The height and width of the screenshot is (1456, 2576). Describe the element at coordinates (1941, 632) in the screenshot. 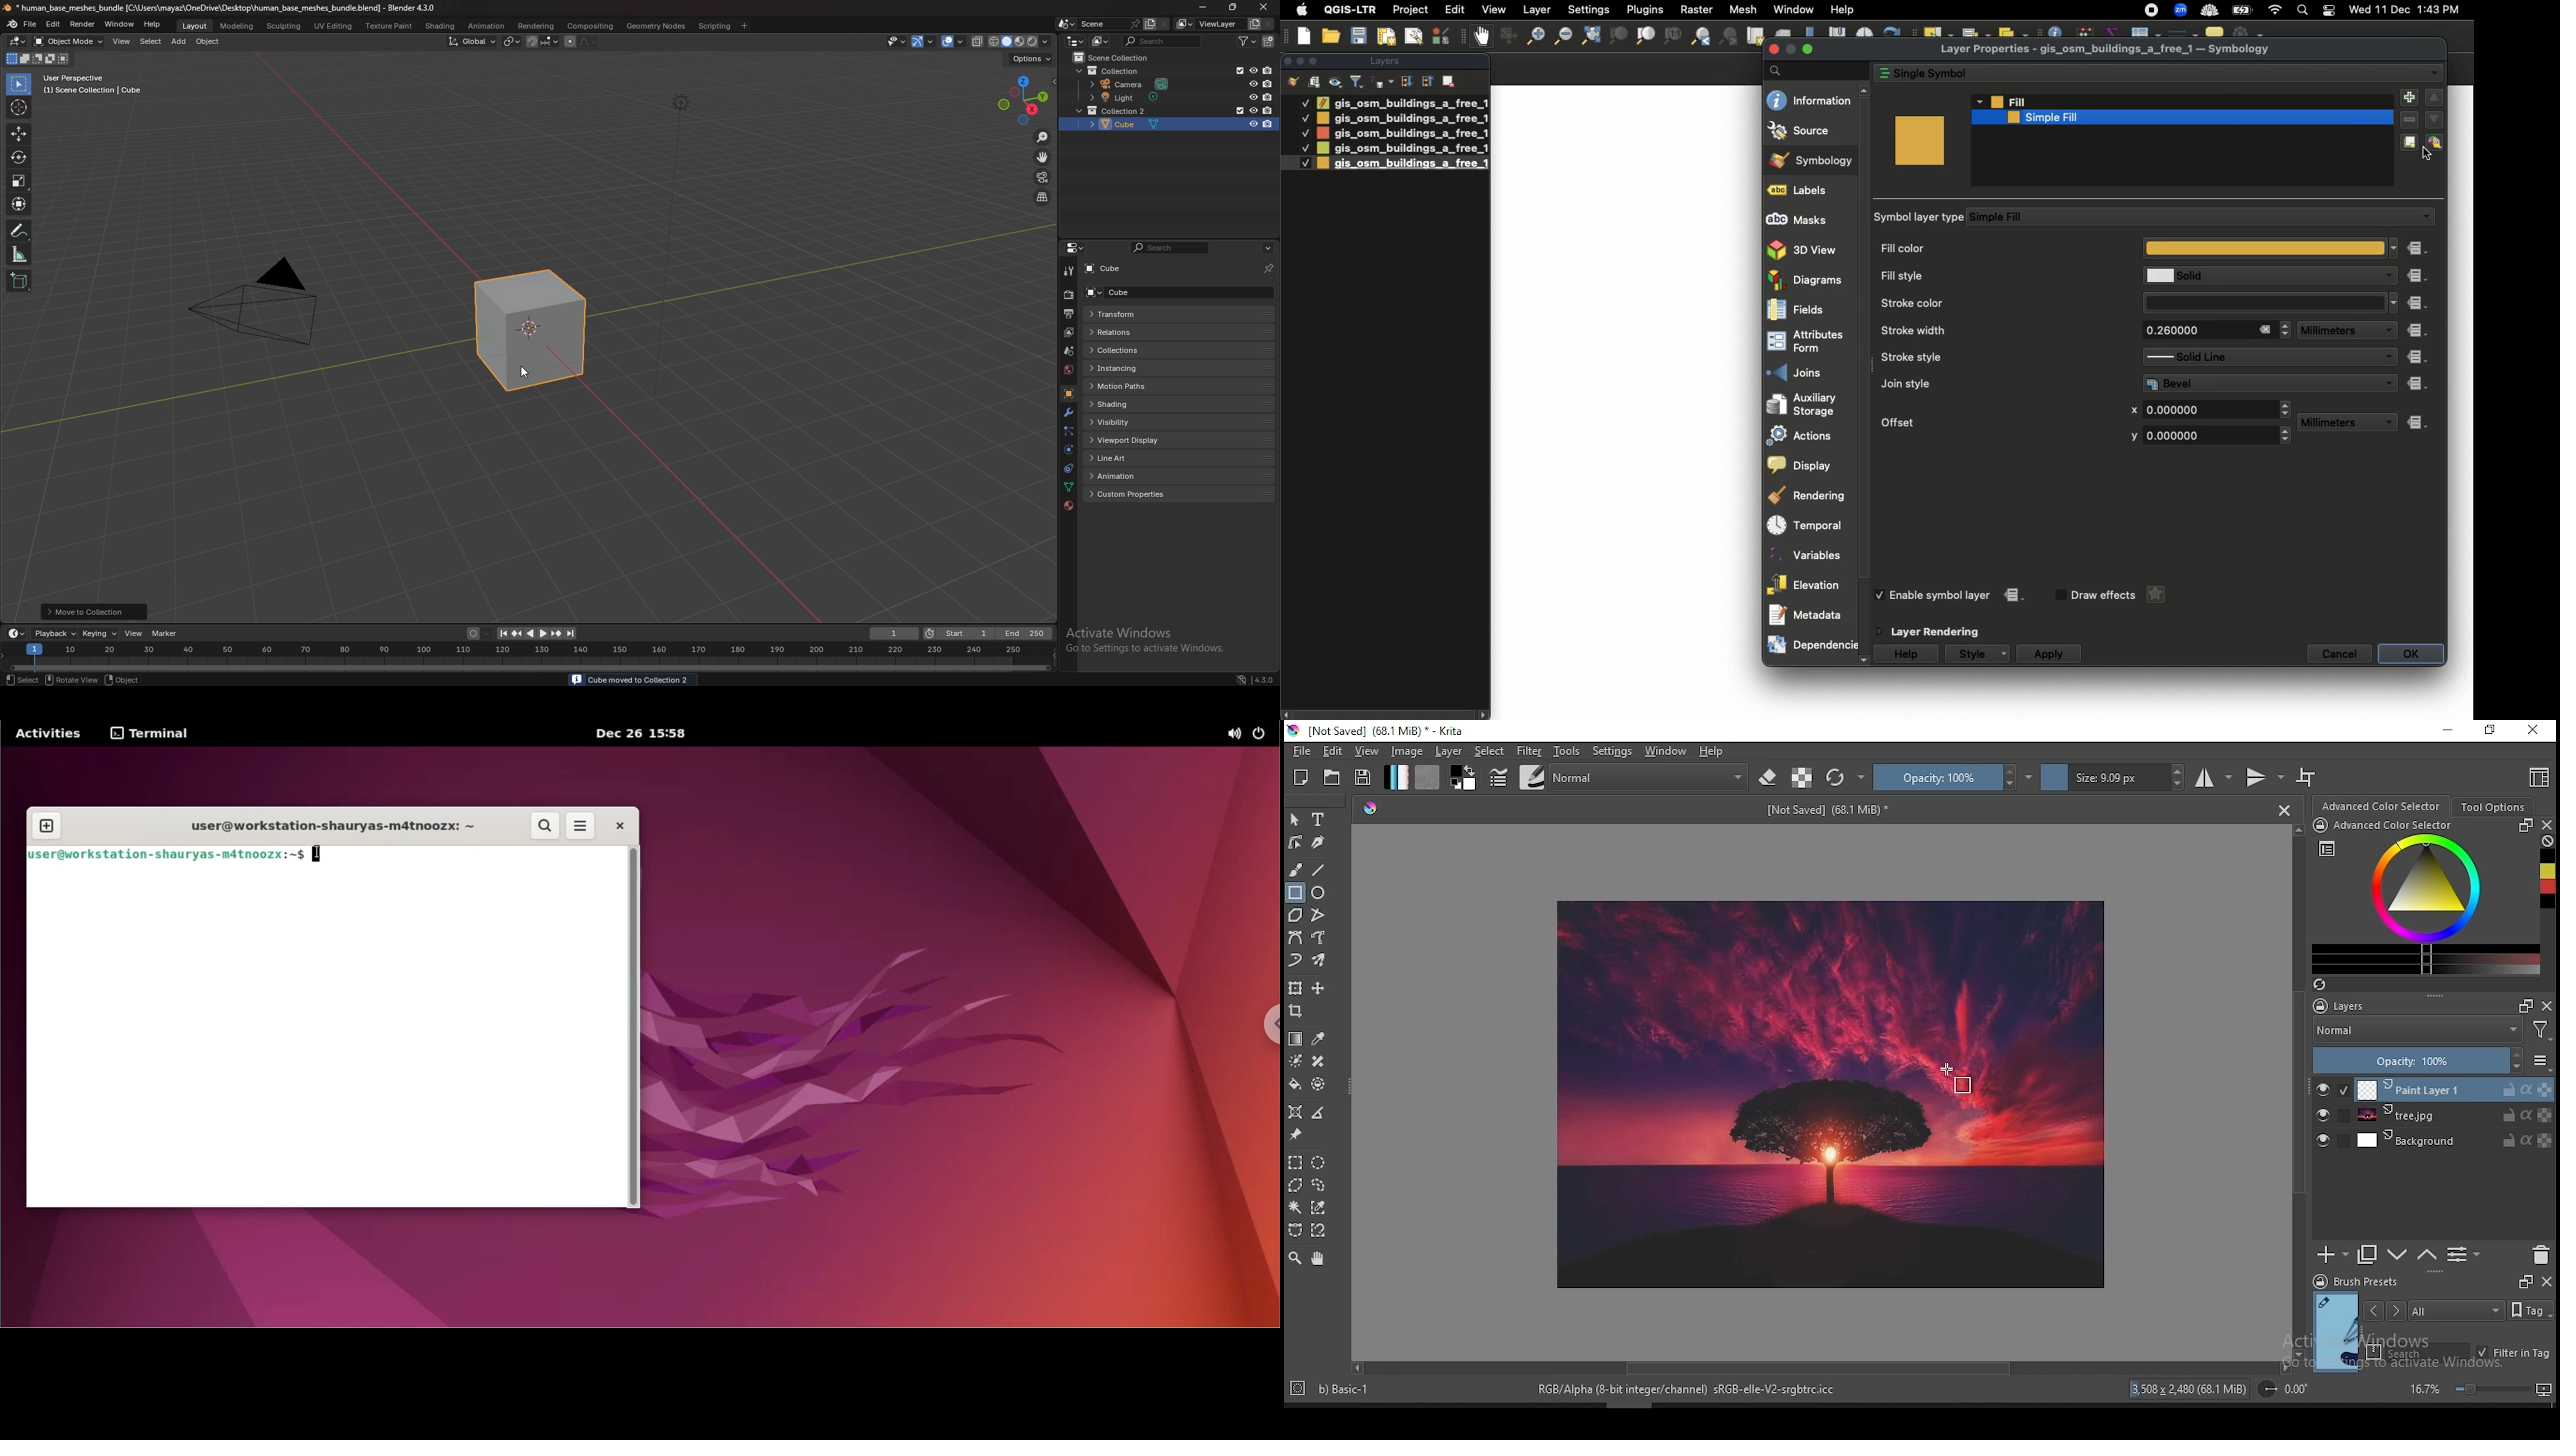

I see `Layer rendering` at that location.